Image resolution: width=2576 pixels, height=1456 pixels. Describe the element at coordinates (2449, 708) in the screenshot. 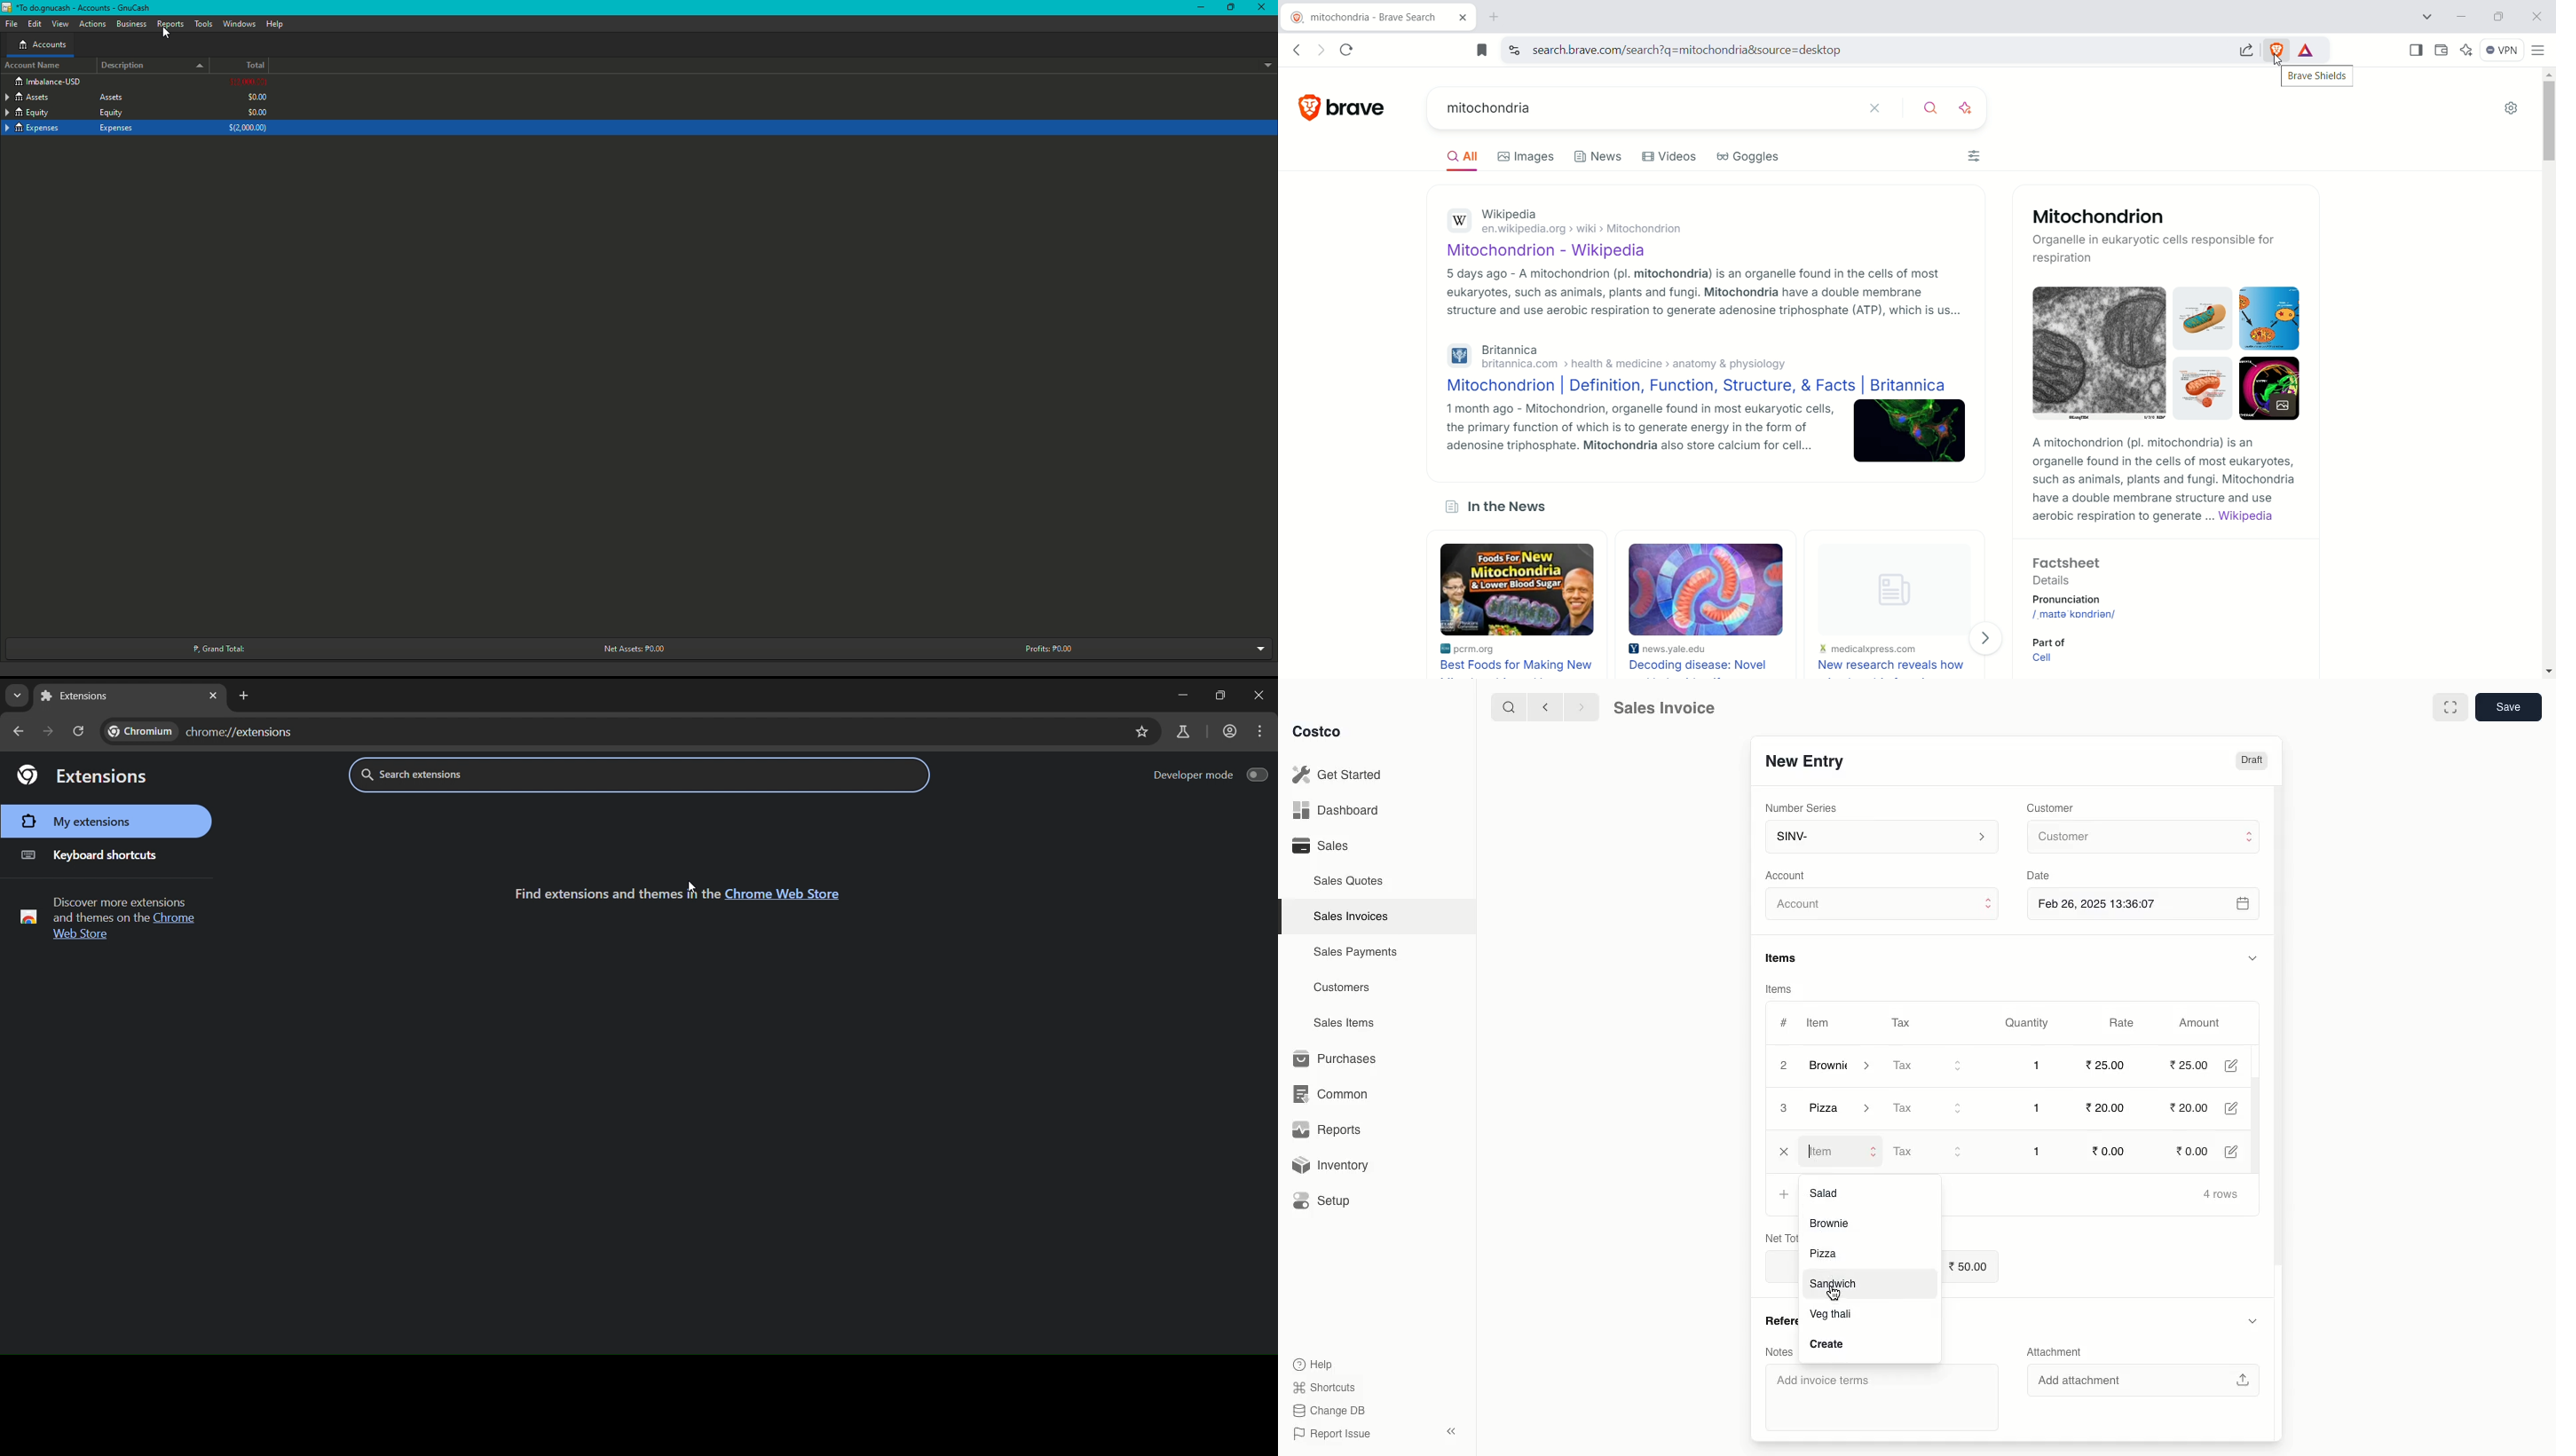

I see `Full width toggle` at that location.